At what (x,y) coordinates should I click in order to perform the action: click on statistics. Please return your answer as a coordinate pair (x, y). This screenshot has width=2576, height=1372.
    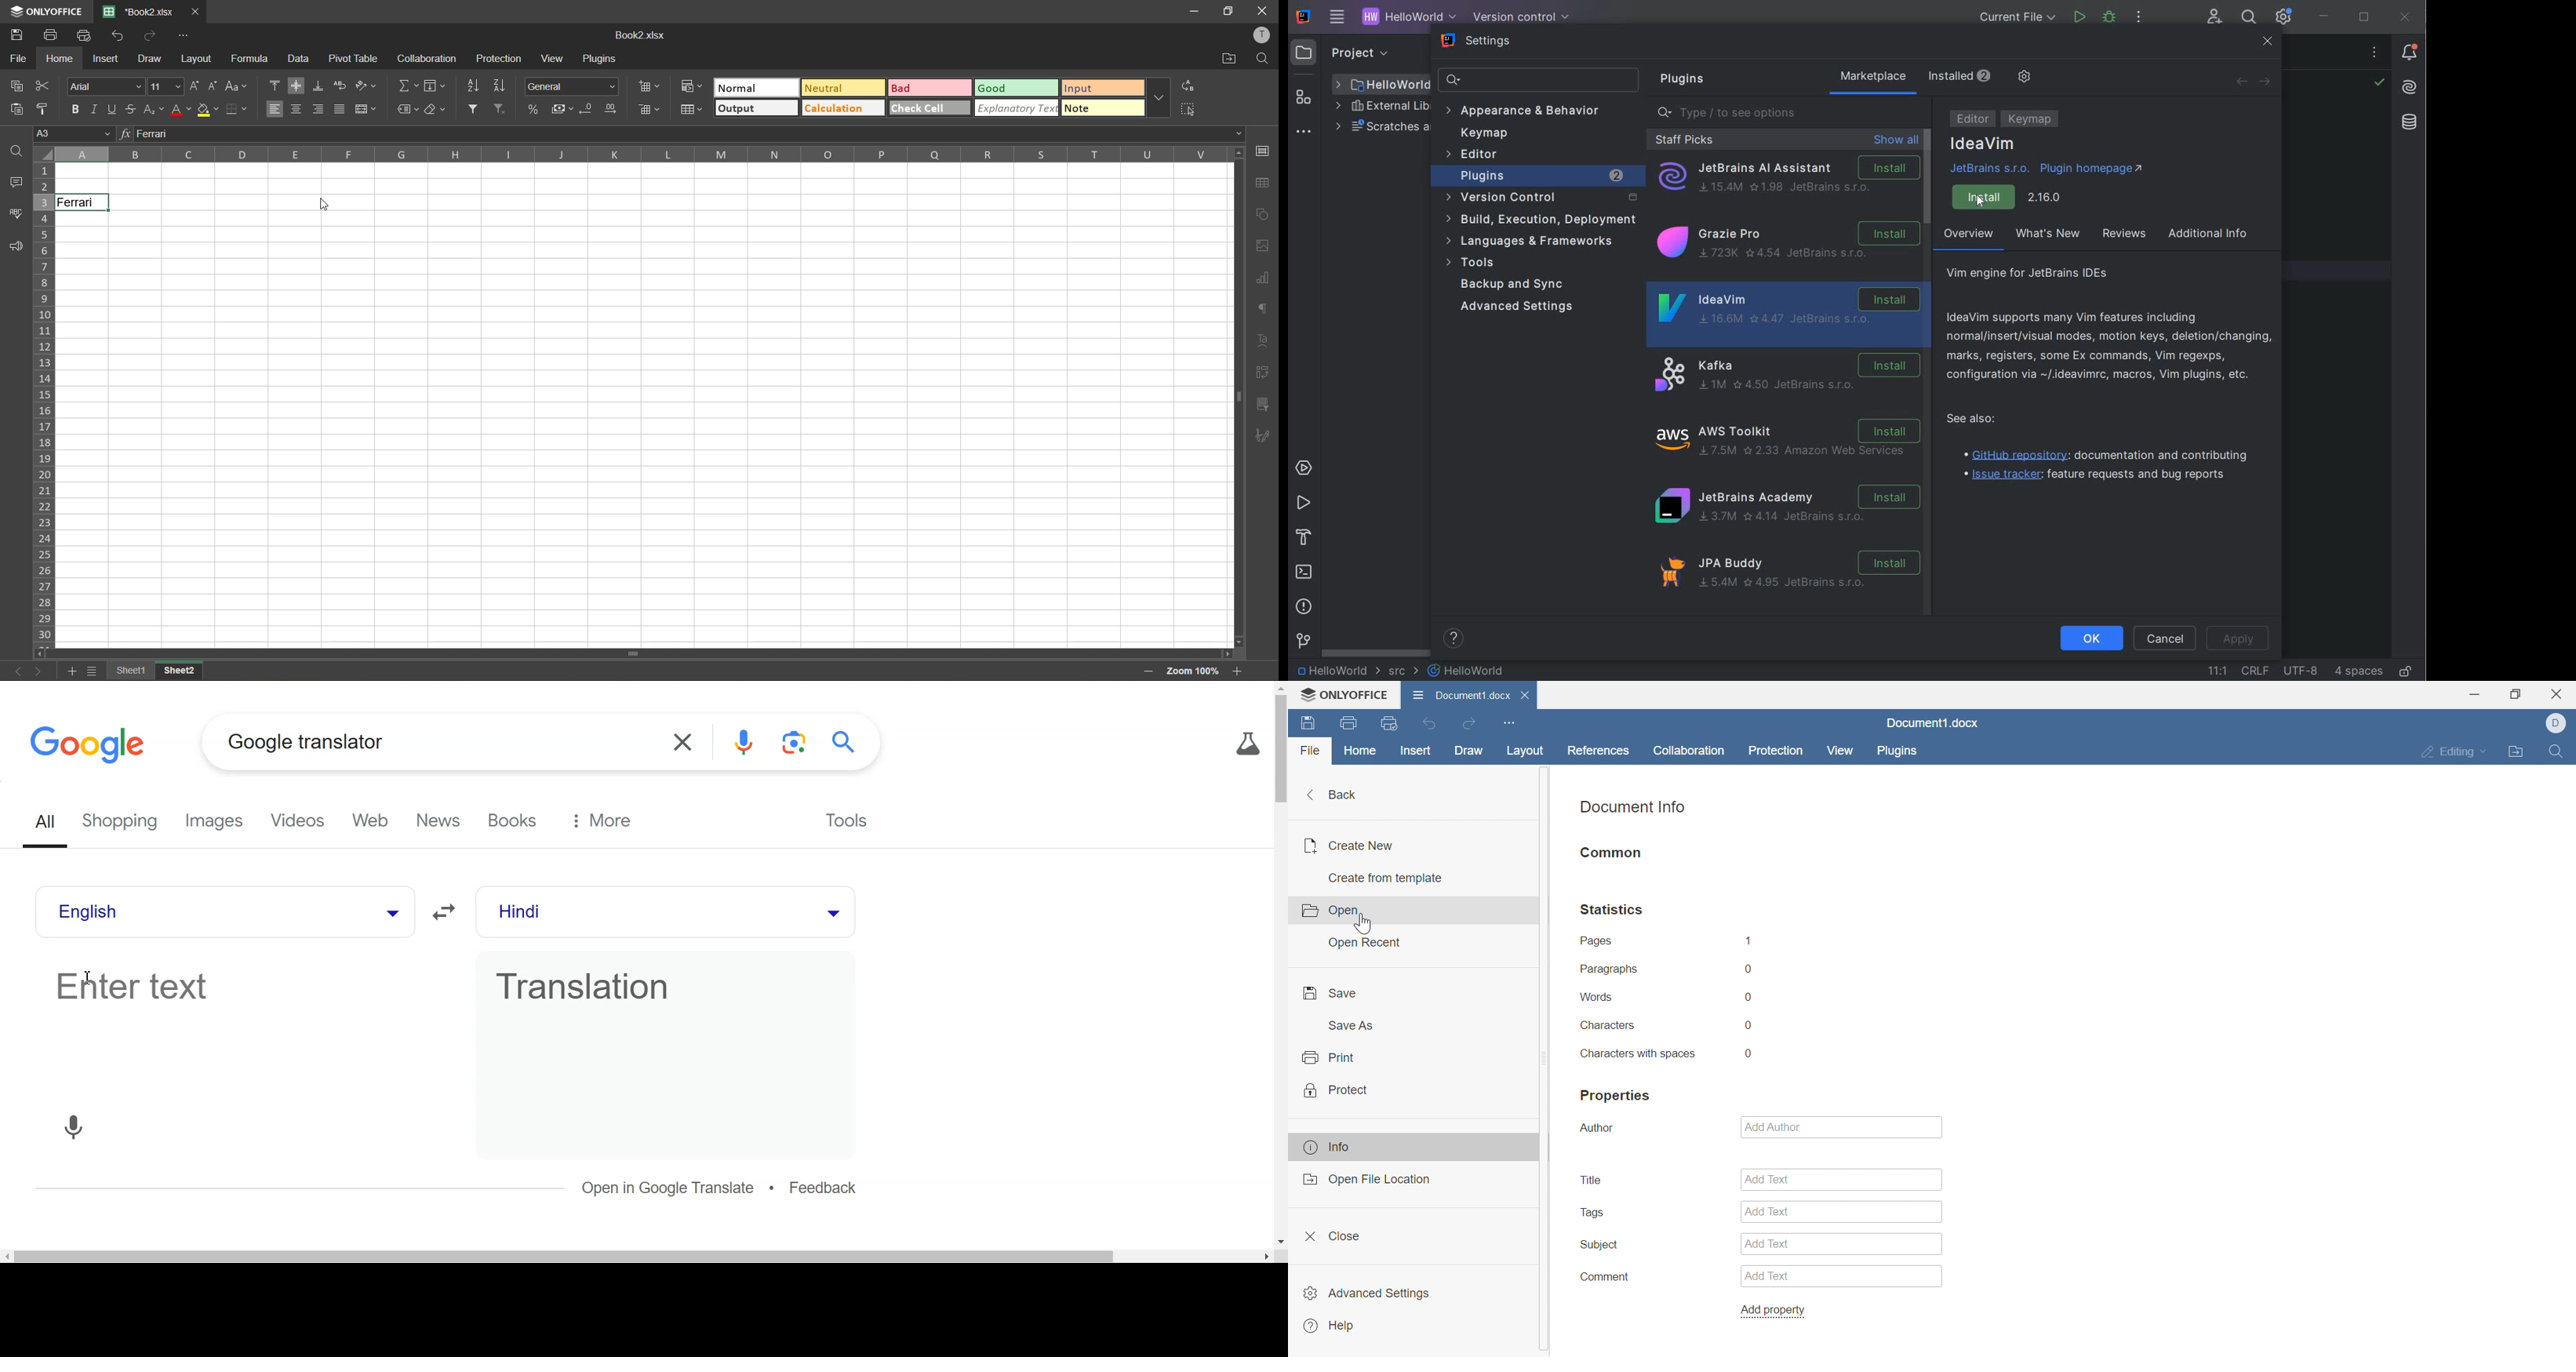
    Looking at the image, I should click on (1614, 910).